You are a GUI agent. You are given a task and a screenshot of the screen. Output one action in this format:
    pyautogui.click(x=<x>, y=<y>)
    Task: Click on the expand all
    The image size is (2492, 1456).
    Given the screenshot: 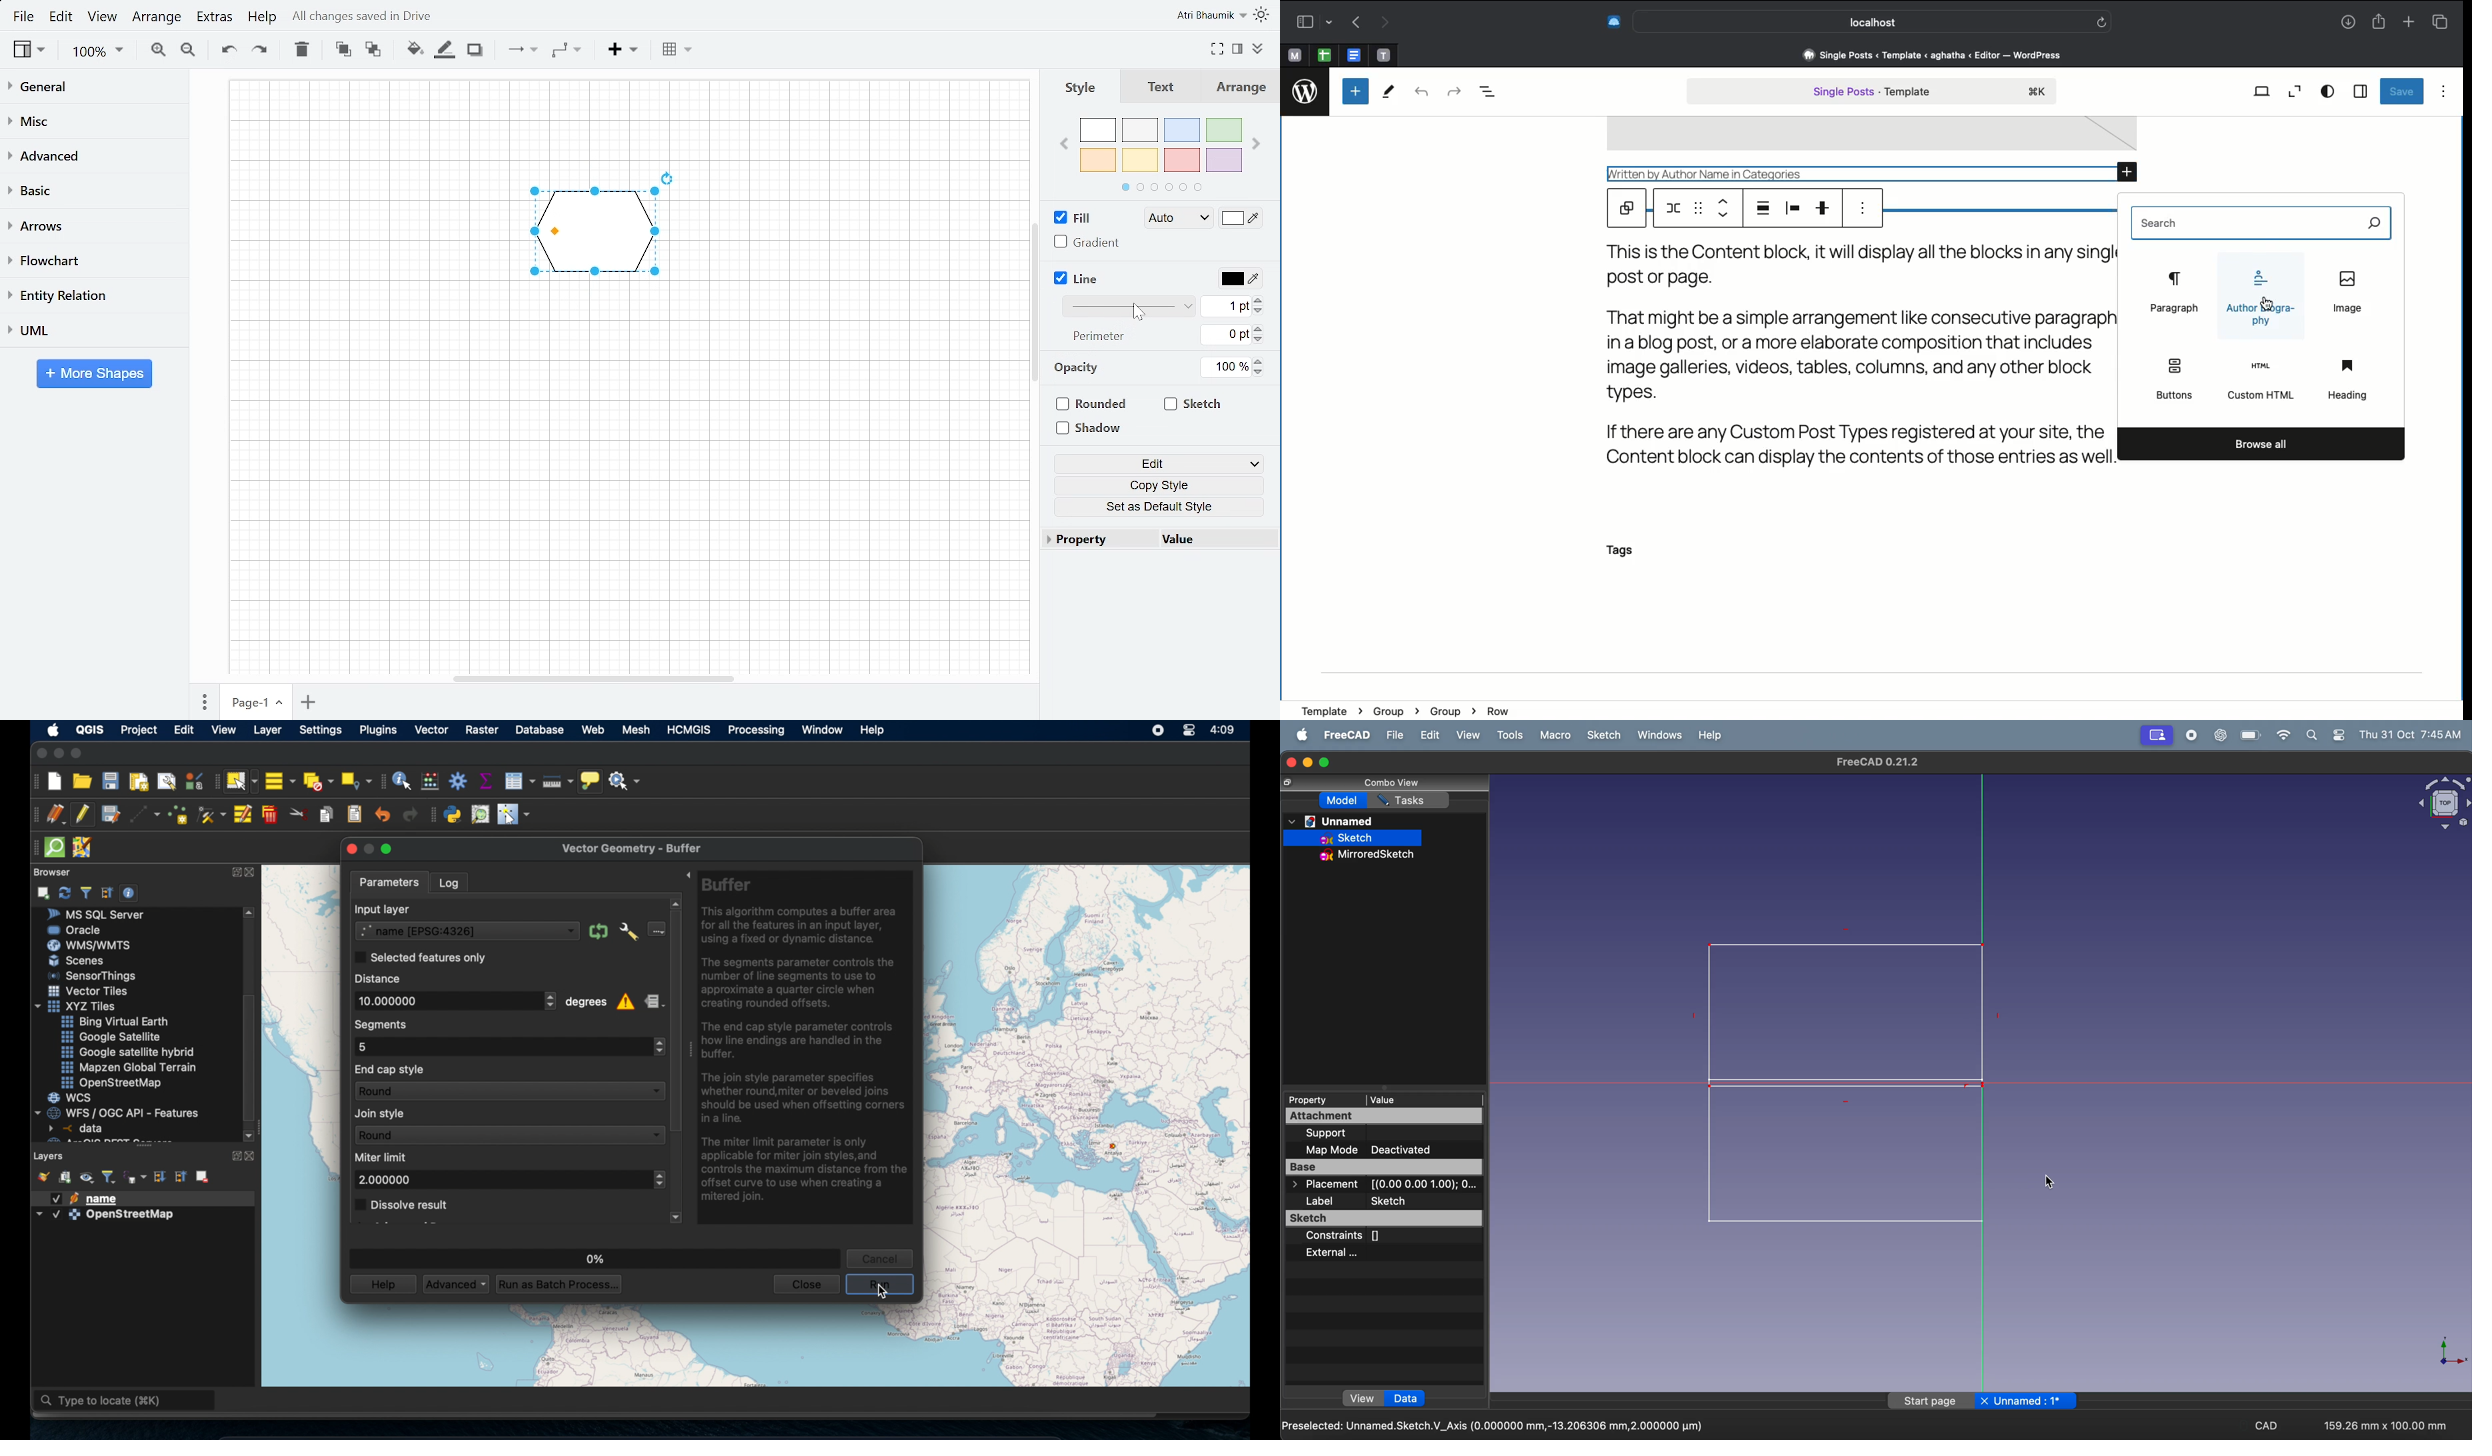 What is the action you would take?
    pyautogui.click(x=159, y=1175)
    